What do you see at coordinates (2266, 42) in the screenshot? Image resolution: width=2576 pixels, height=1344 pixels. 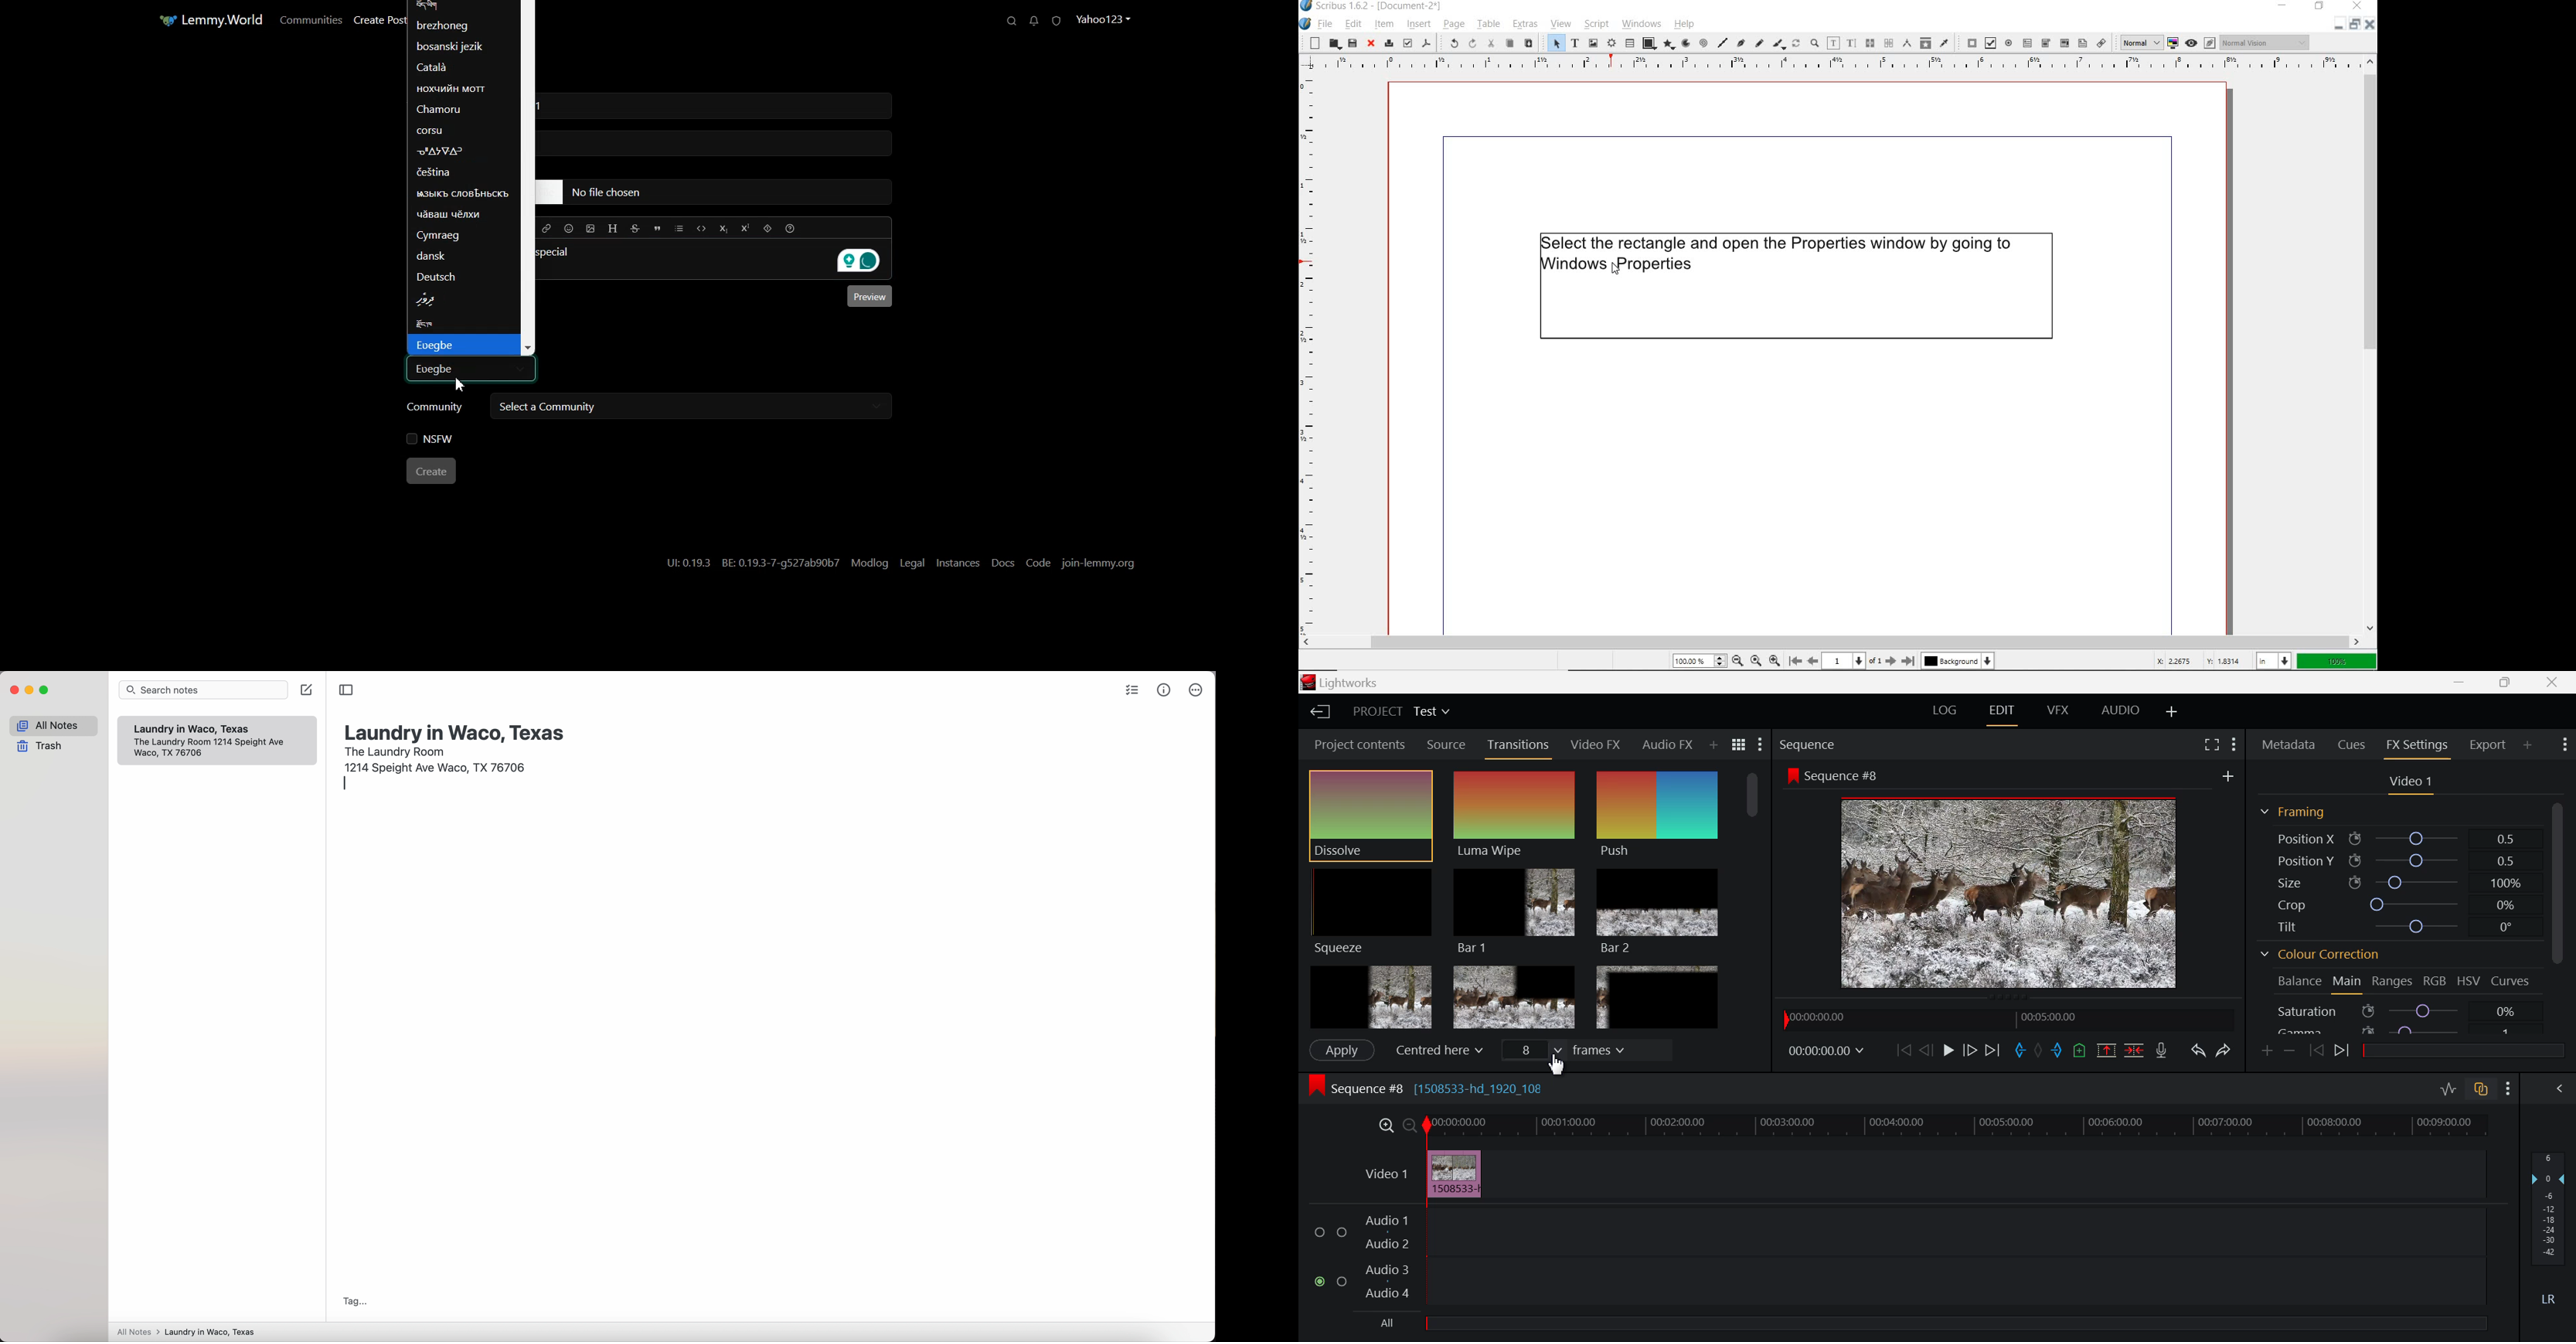 I see `Normal Vision` at bounding box center [2266, 42].